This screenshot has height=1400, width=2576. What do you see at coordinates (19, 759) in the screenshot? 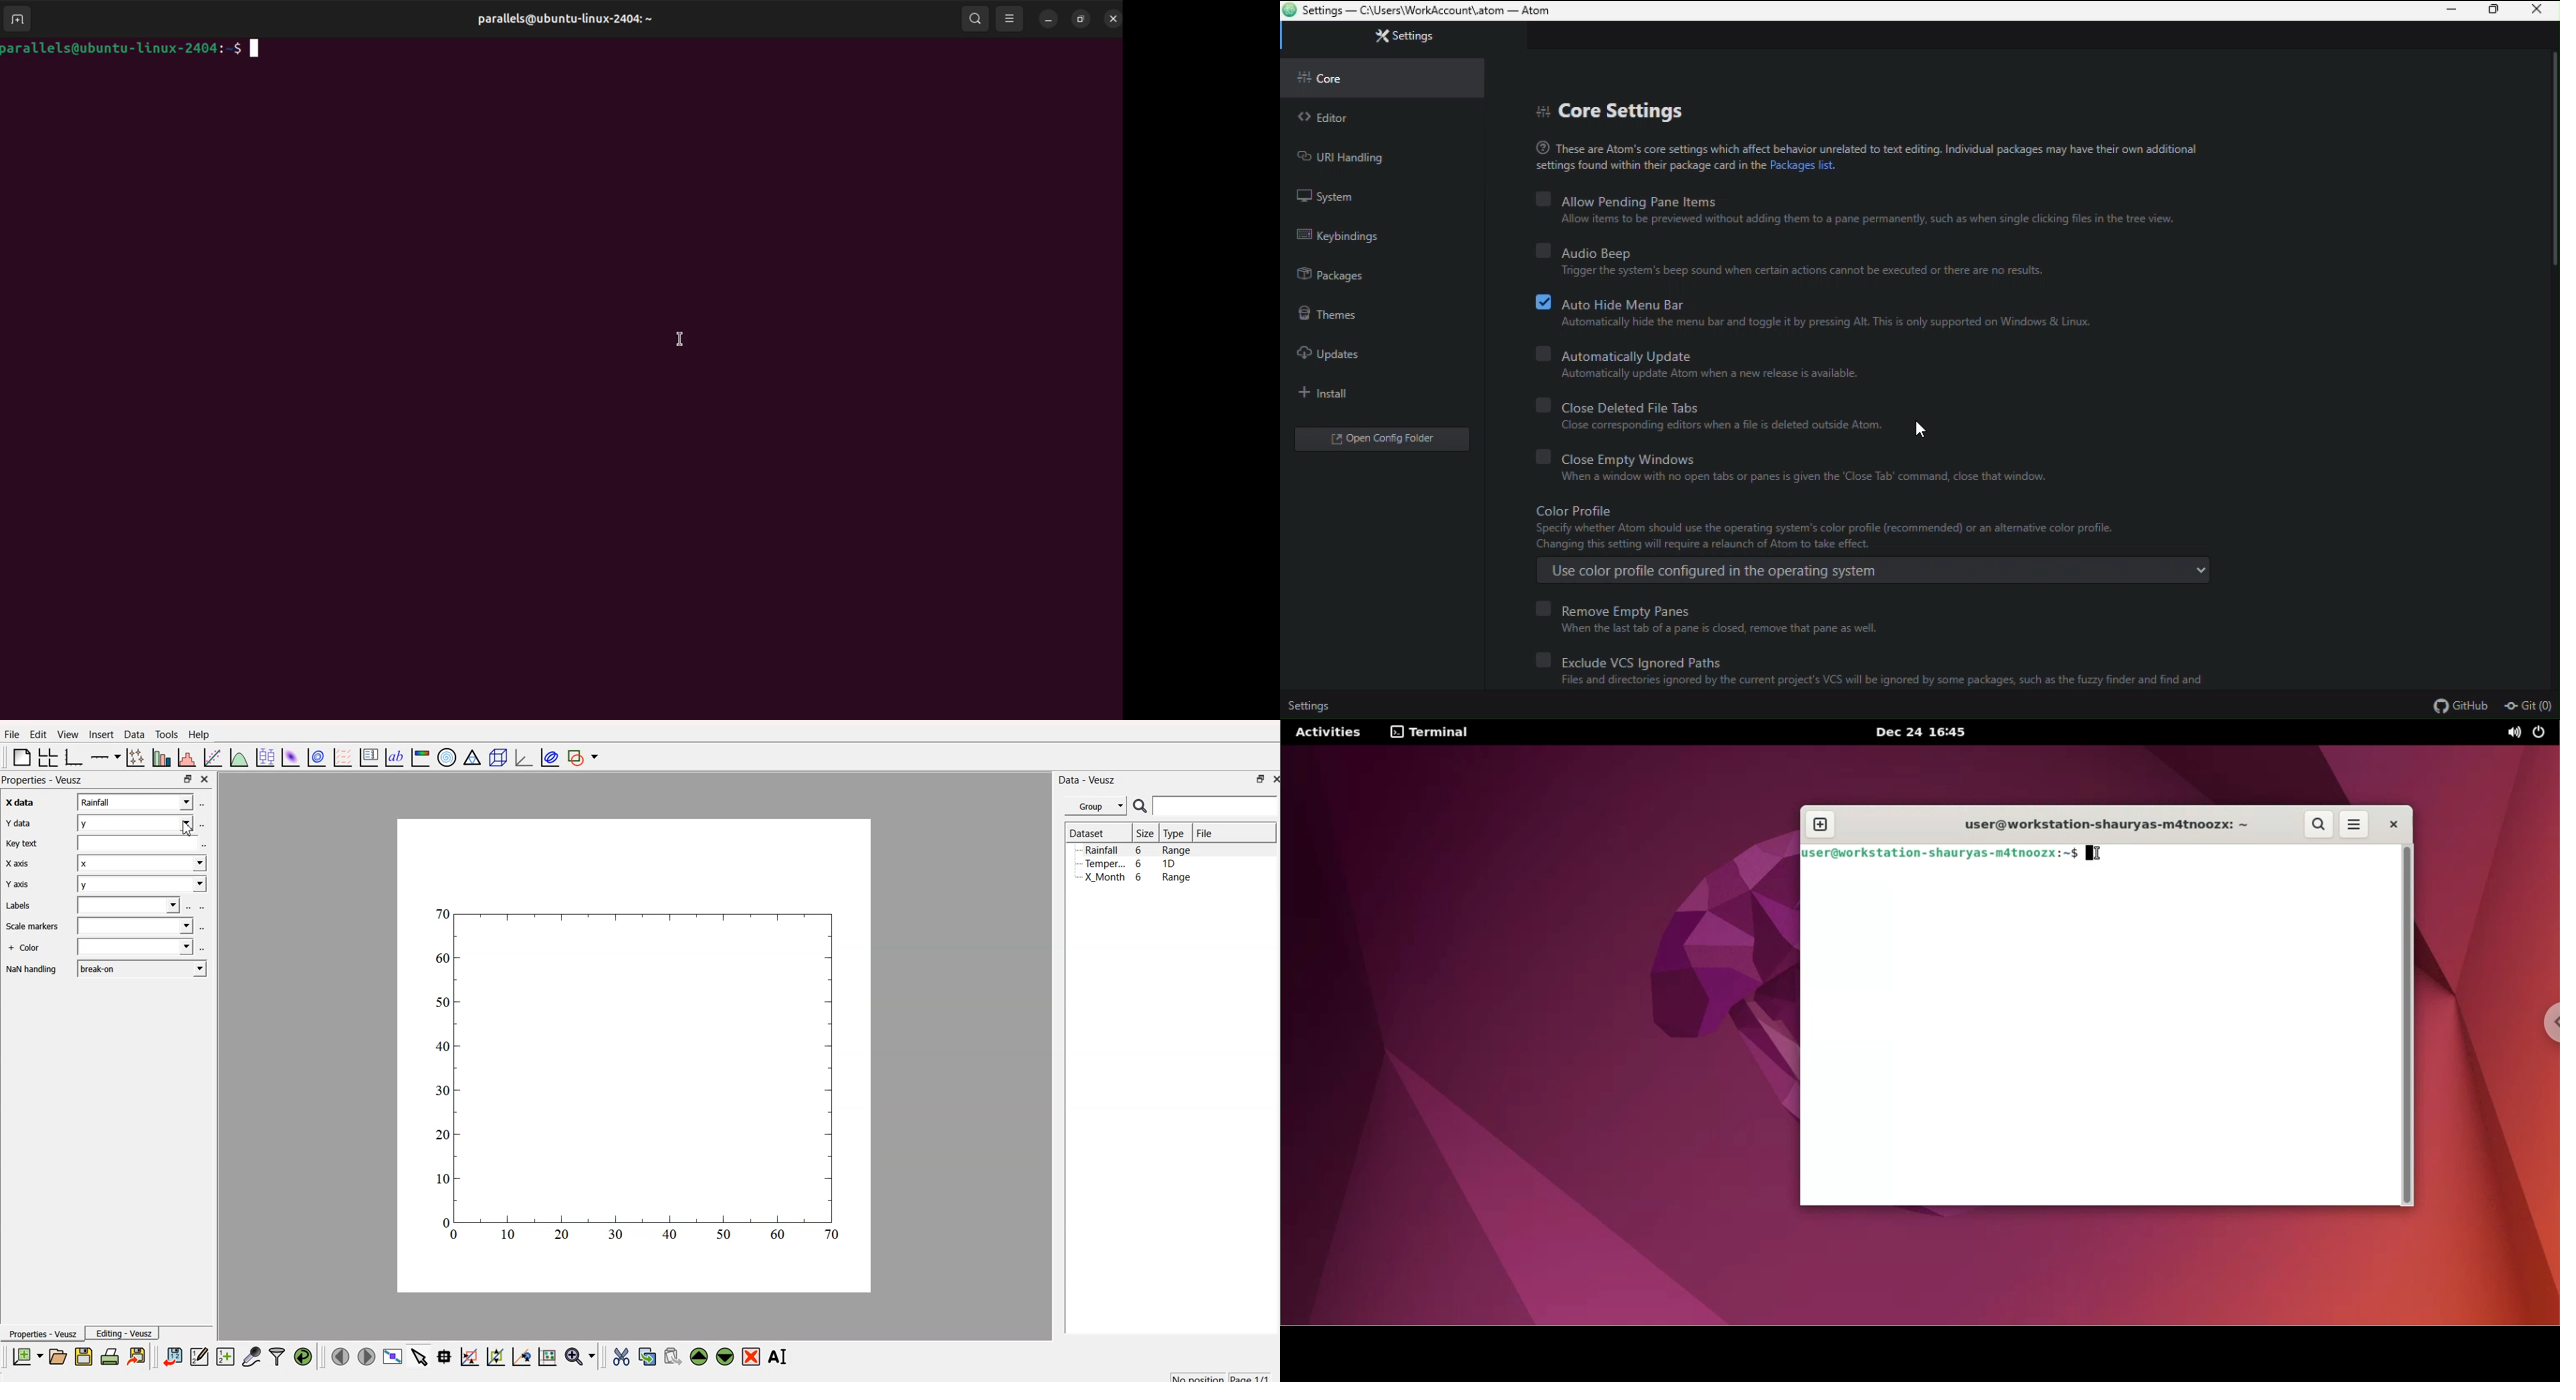
I see `blank page` at bounding box center [19, 759].